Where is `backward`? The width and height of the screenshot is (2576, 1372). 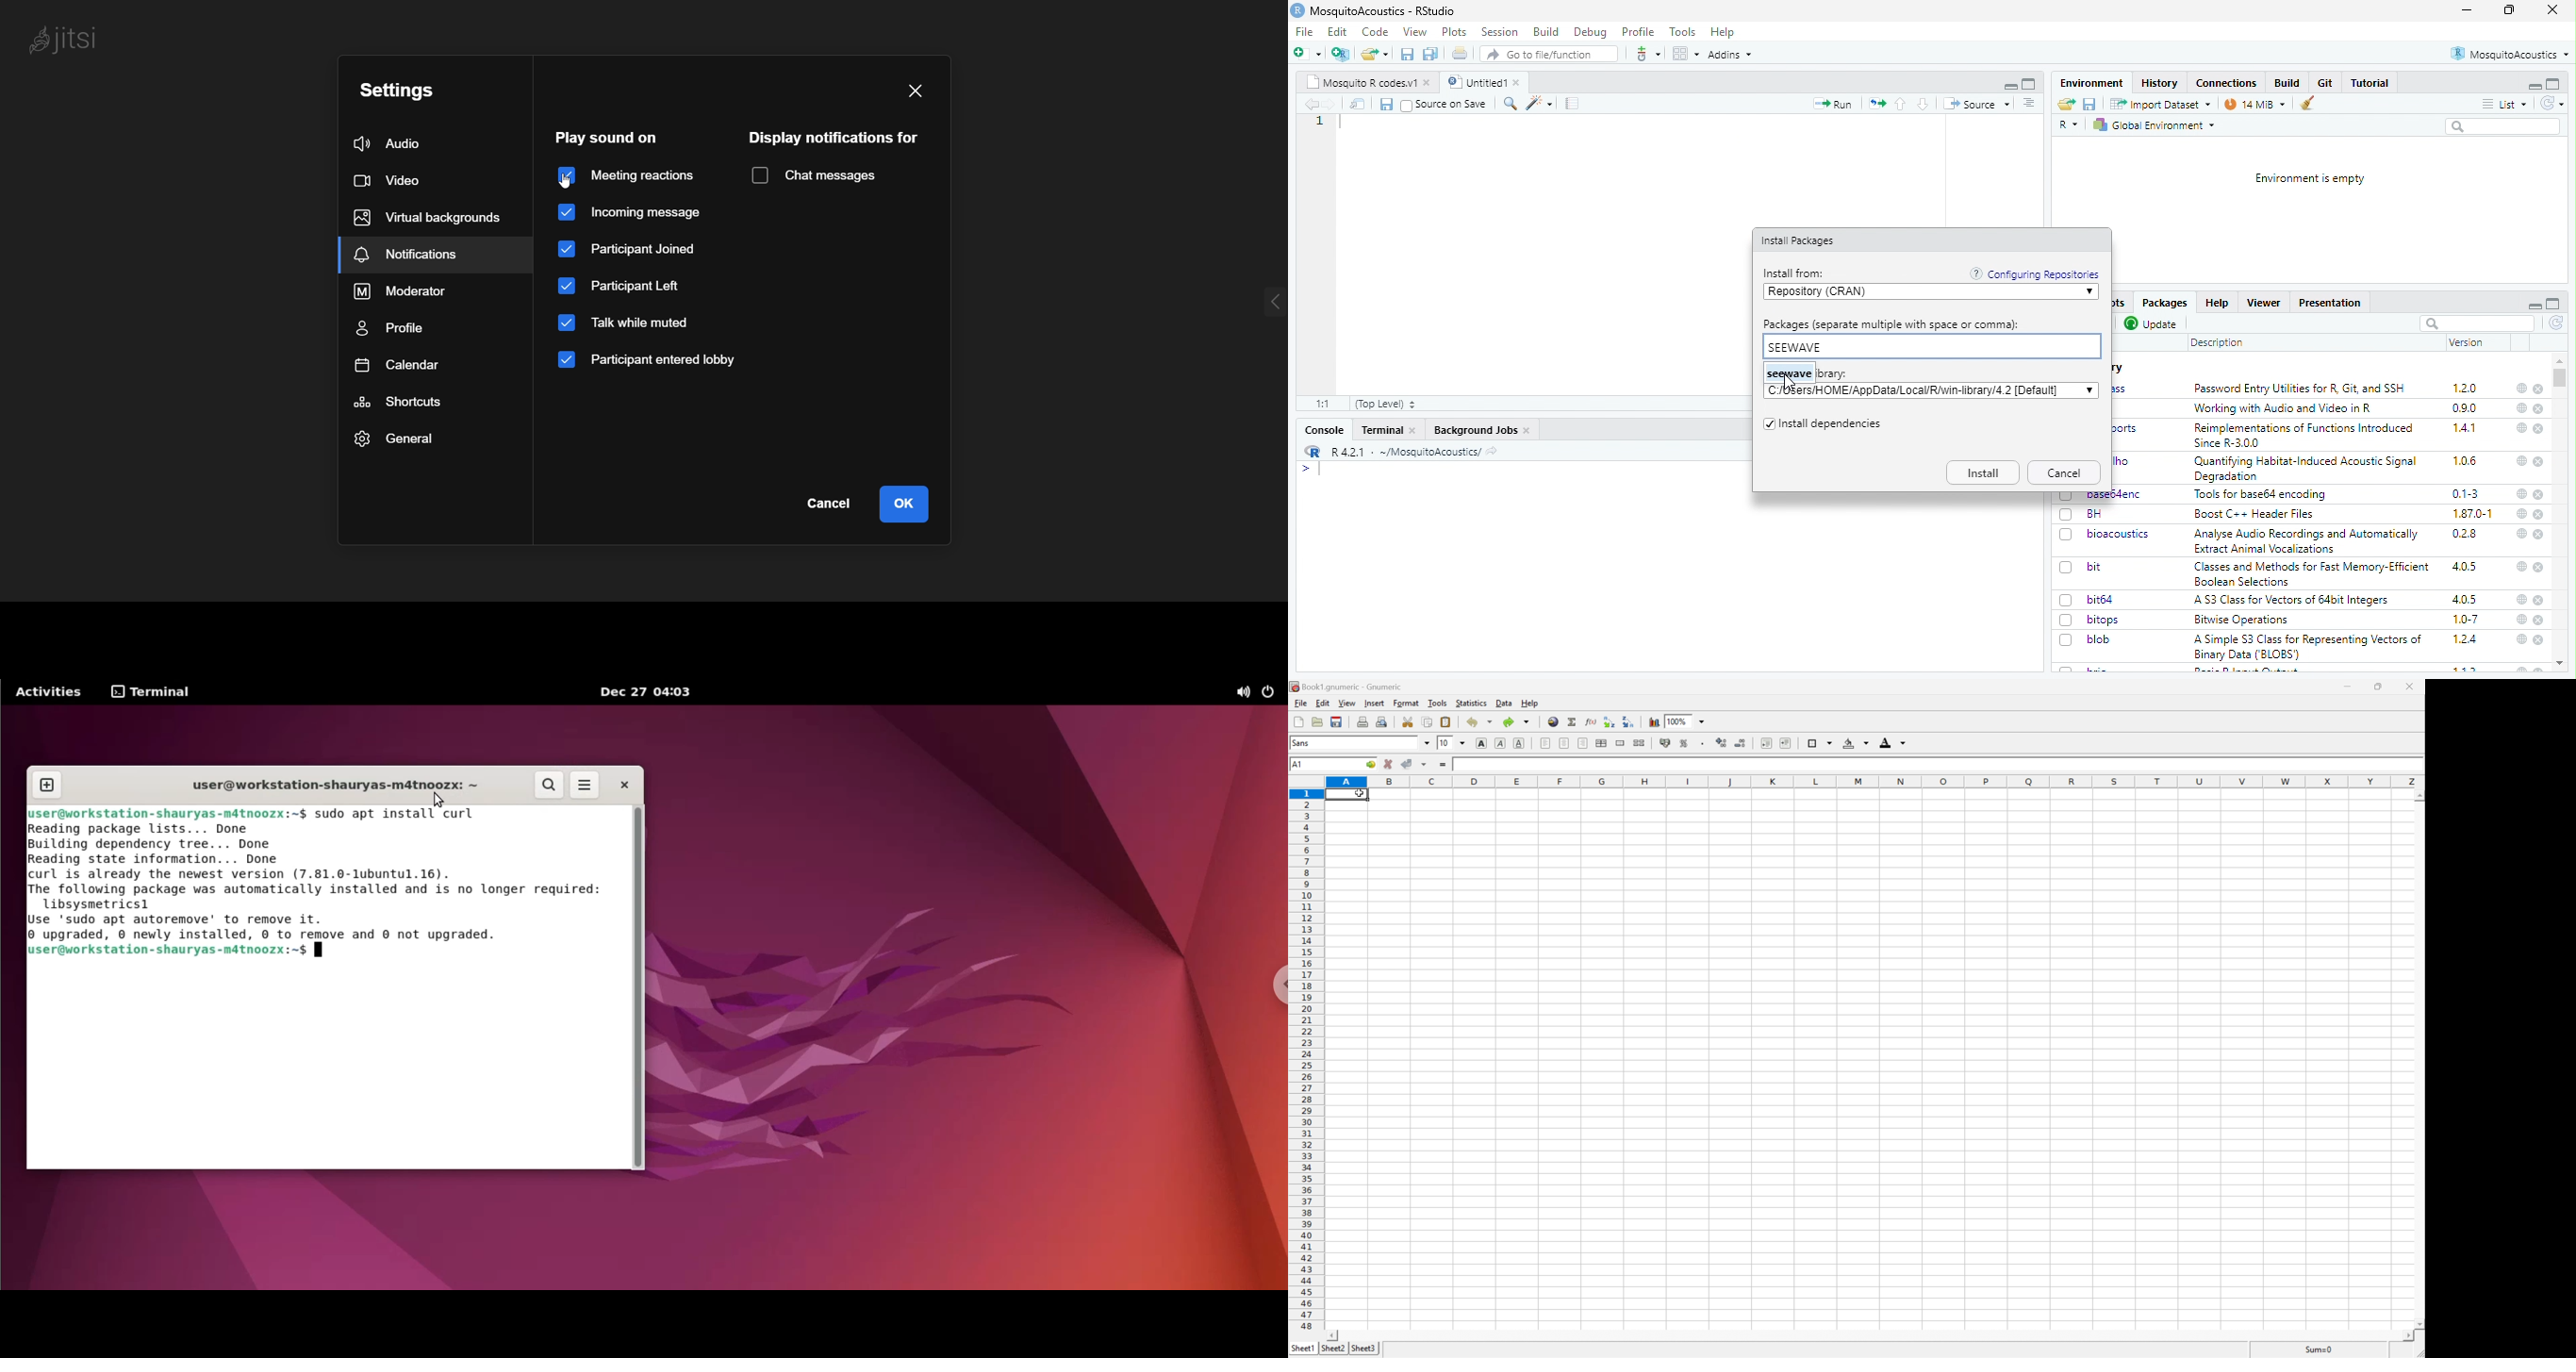 backward is located at coordinates (1311, 104).